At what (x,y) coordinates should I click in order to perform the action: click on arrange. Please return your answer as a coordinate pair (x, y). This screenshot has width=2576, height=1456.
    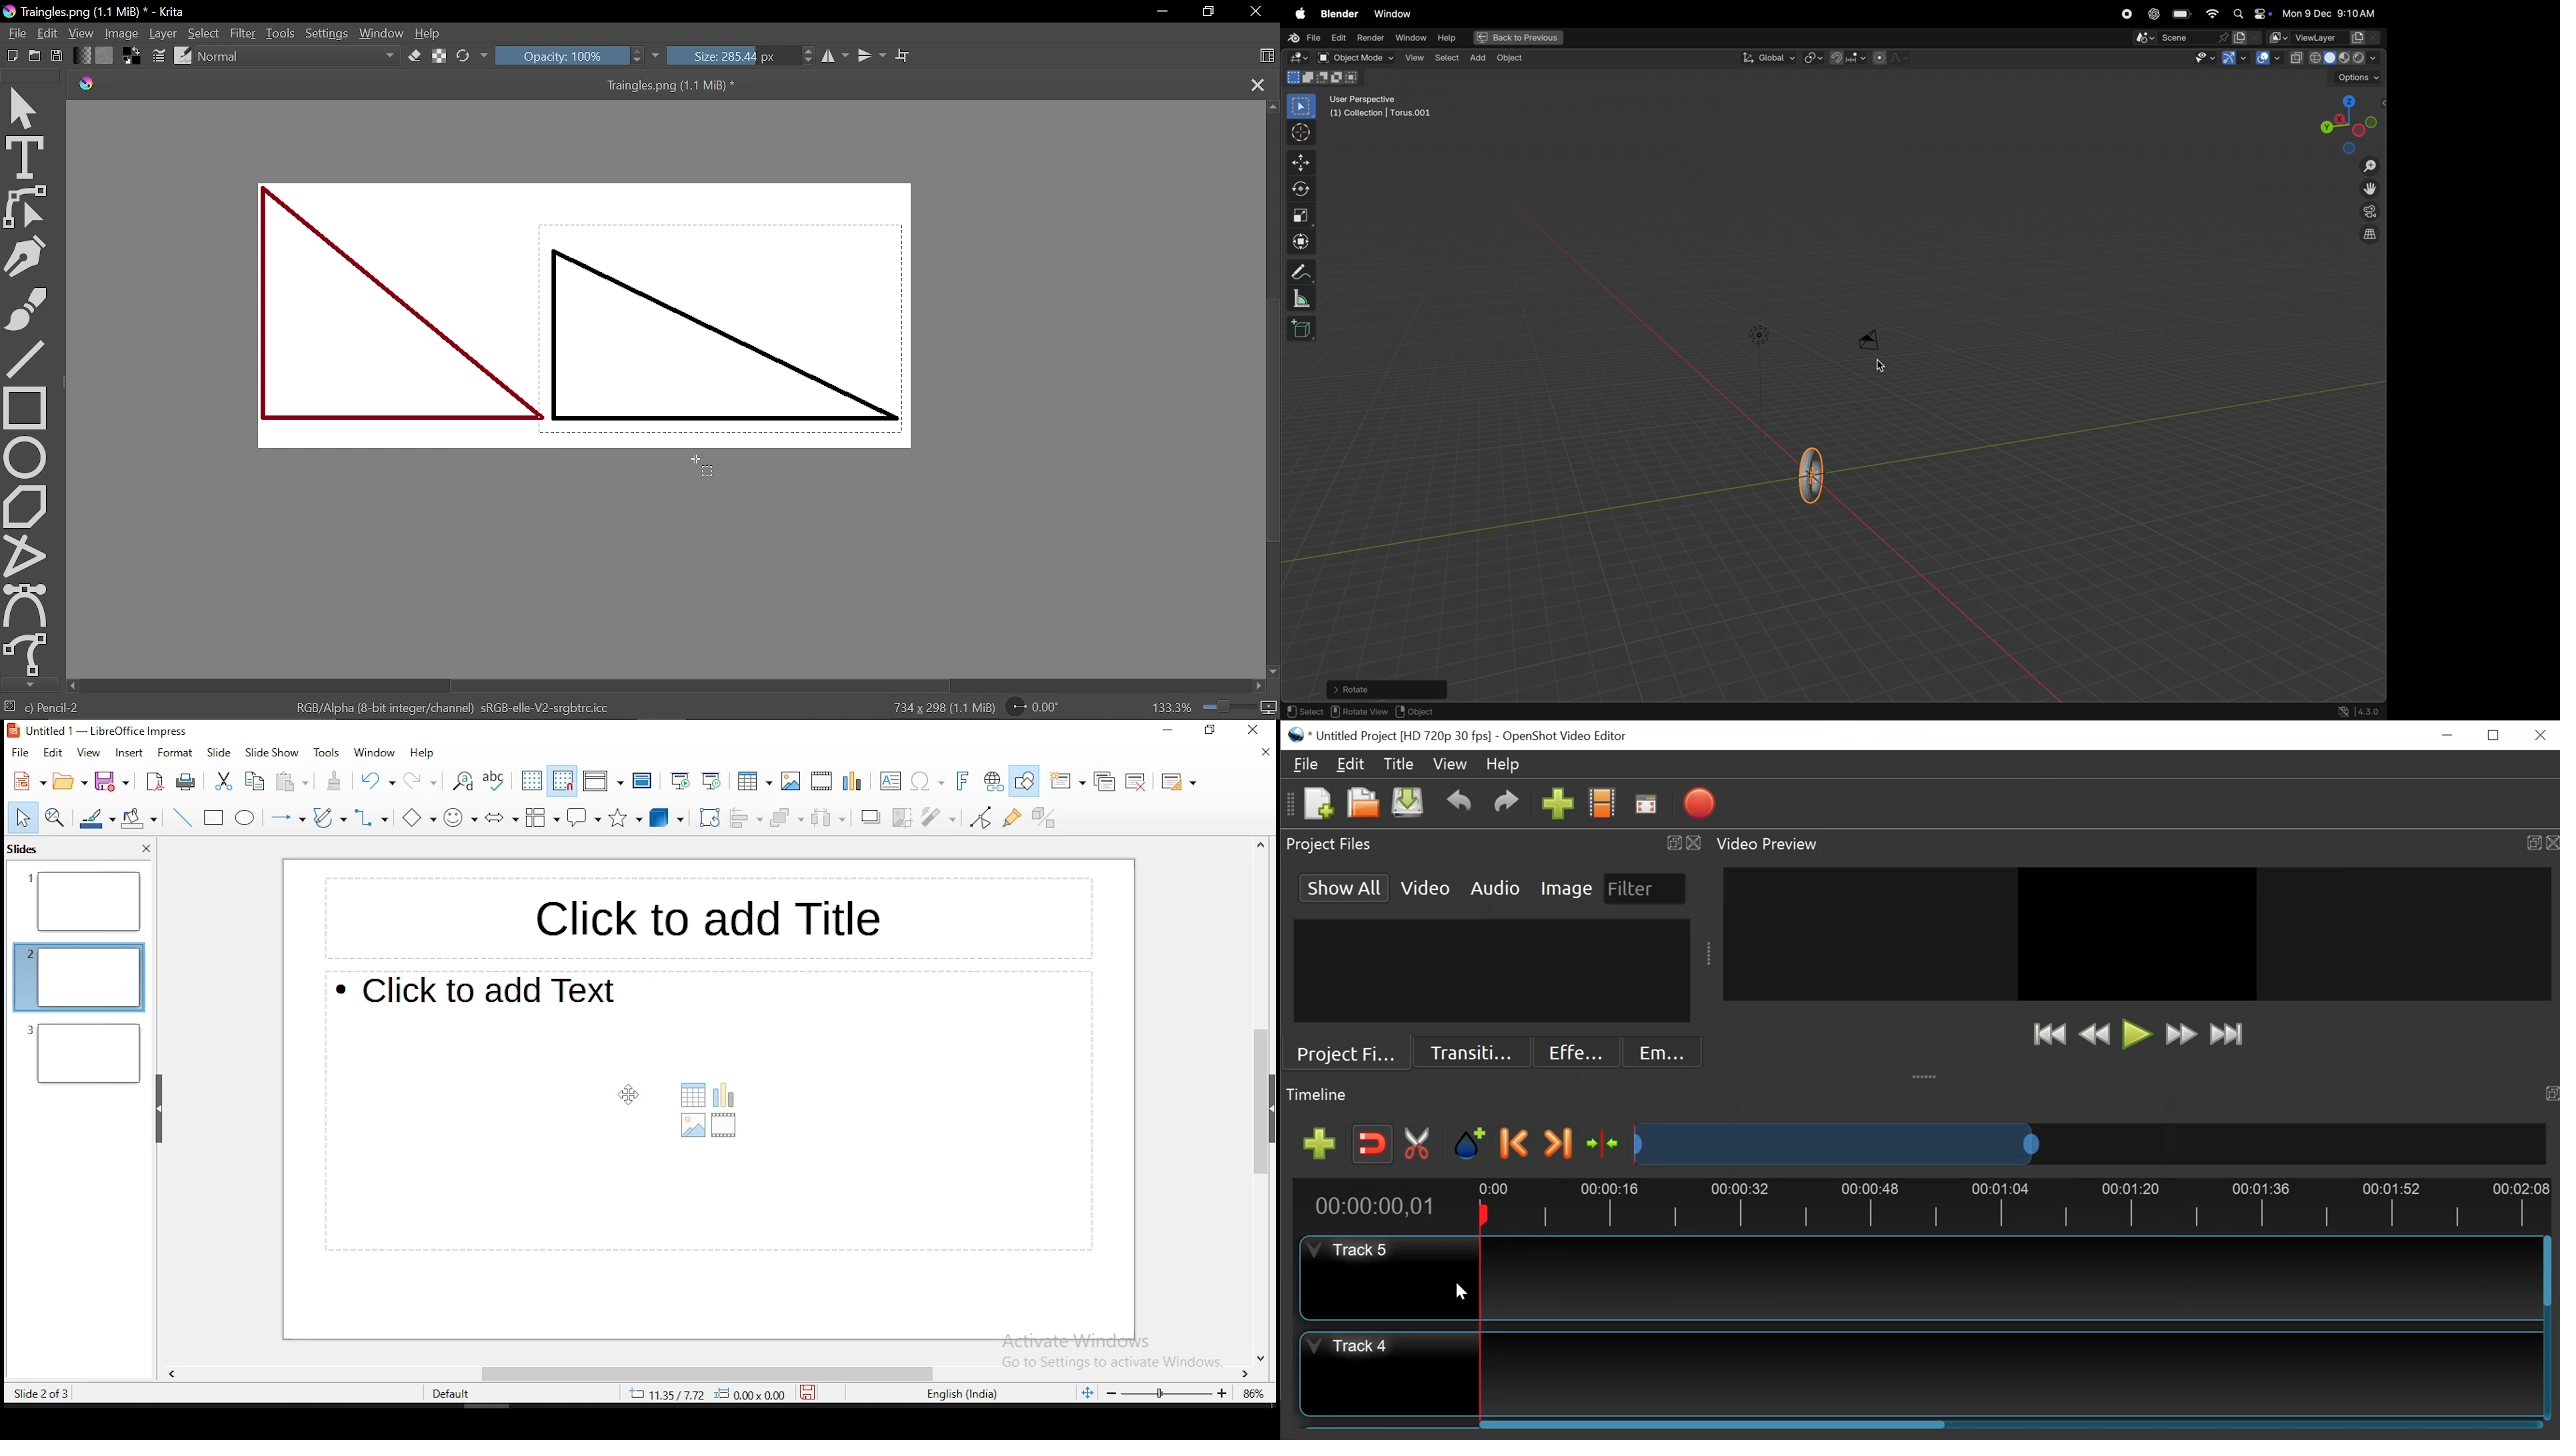
    Looking at the image, I should click on (788, 818).